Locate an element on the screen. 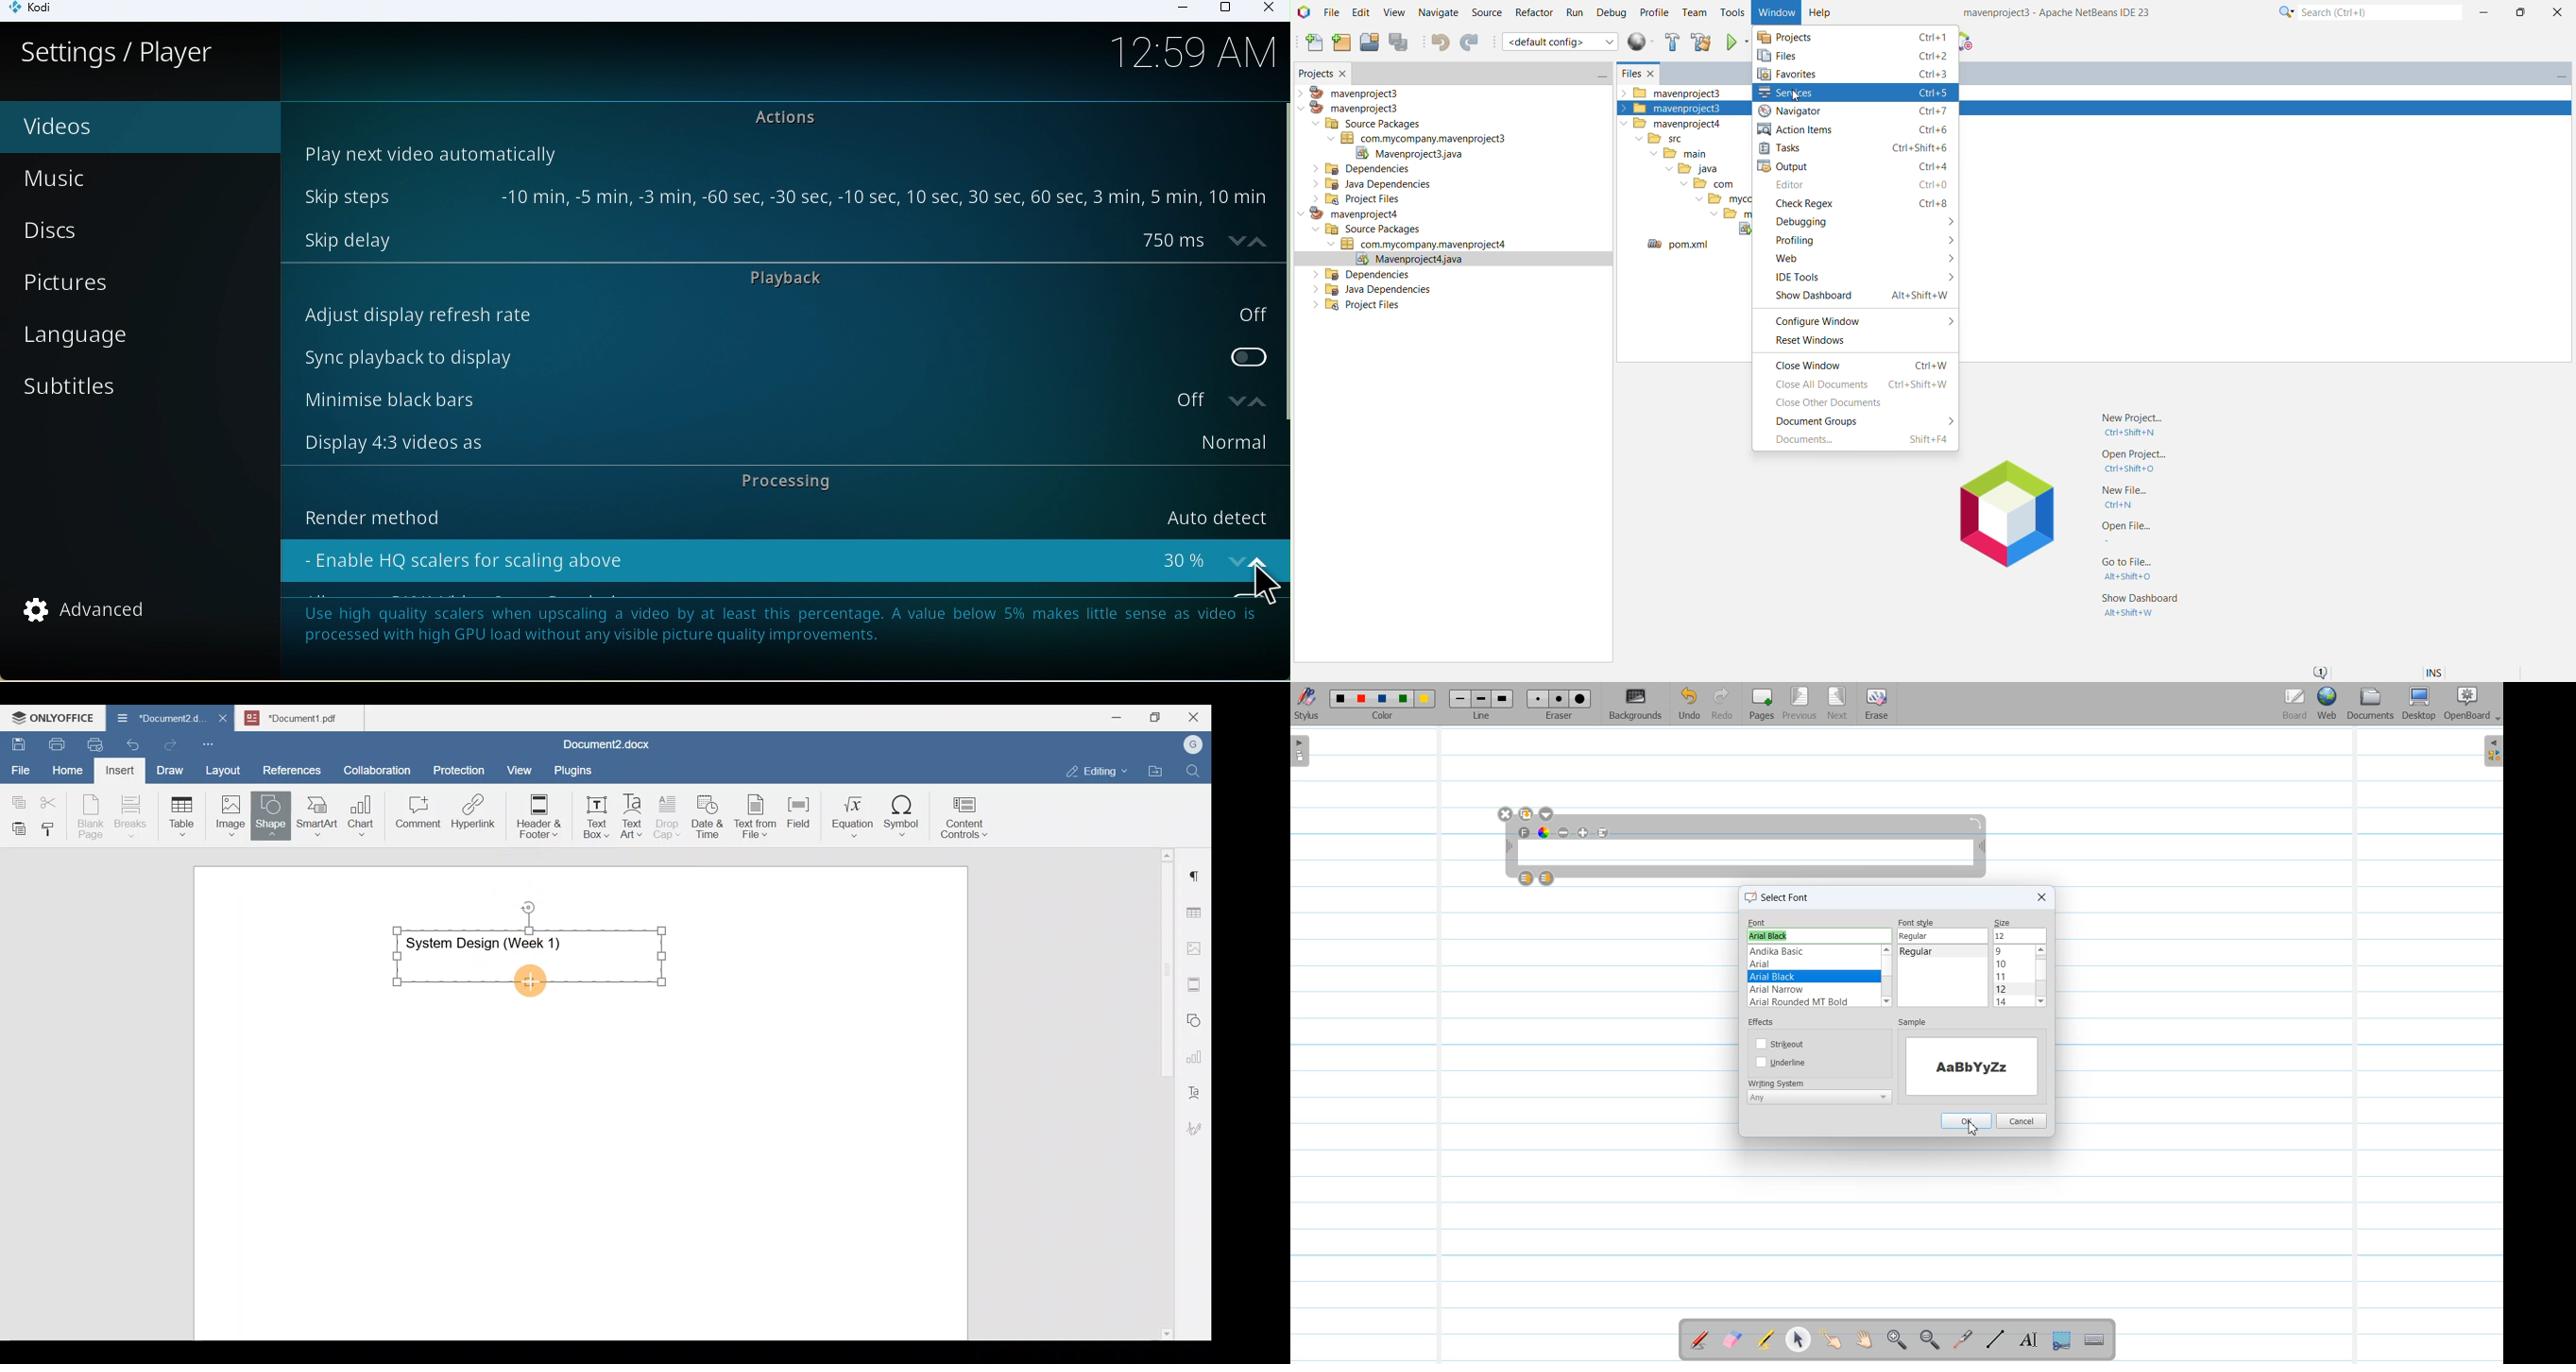 This screenshot has height=1372, width=2576. Auto display refresh rate is located at coordinates (782, 315).